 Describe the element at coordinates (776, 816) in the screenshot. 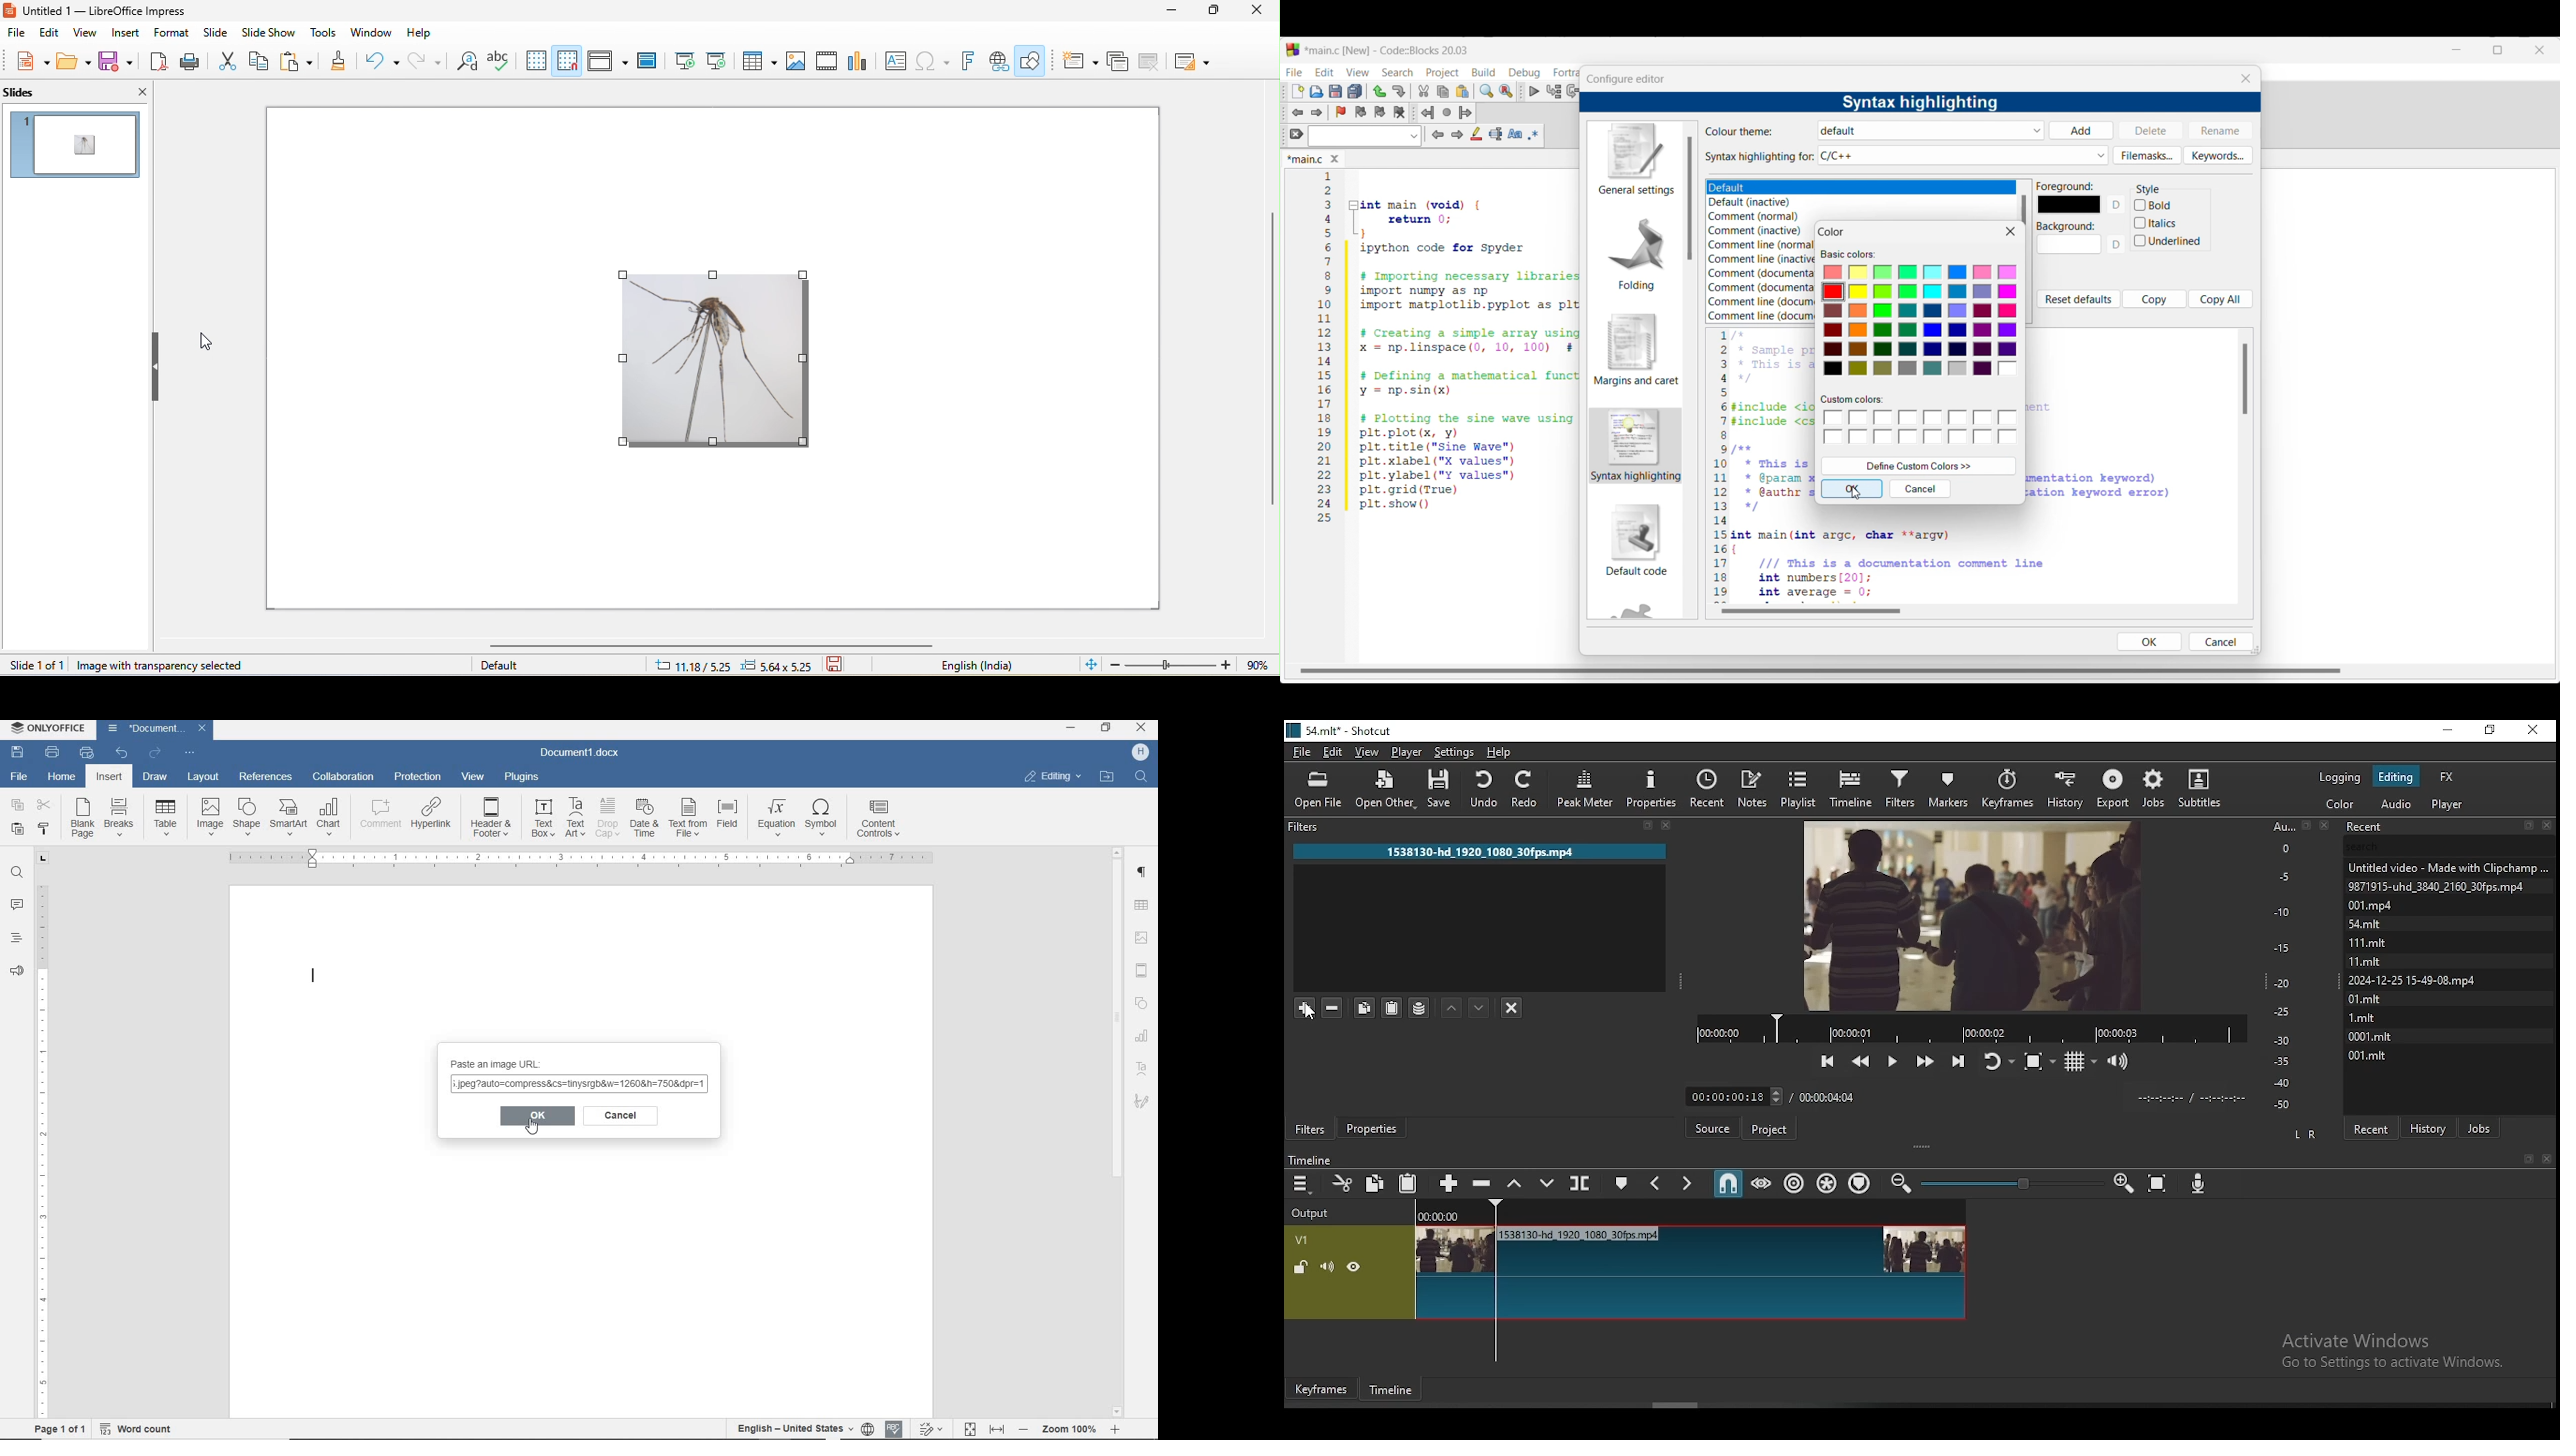

I see `equation` at that location.